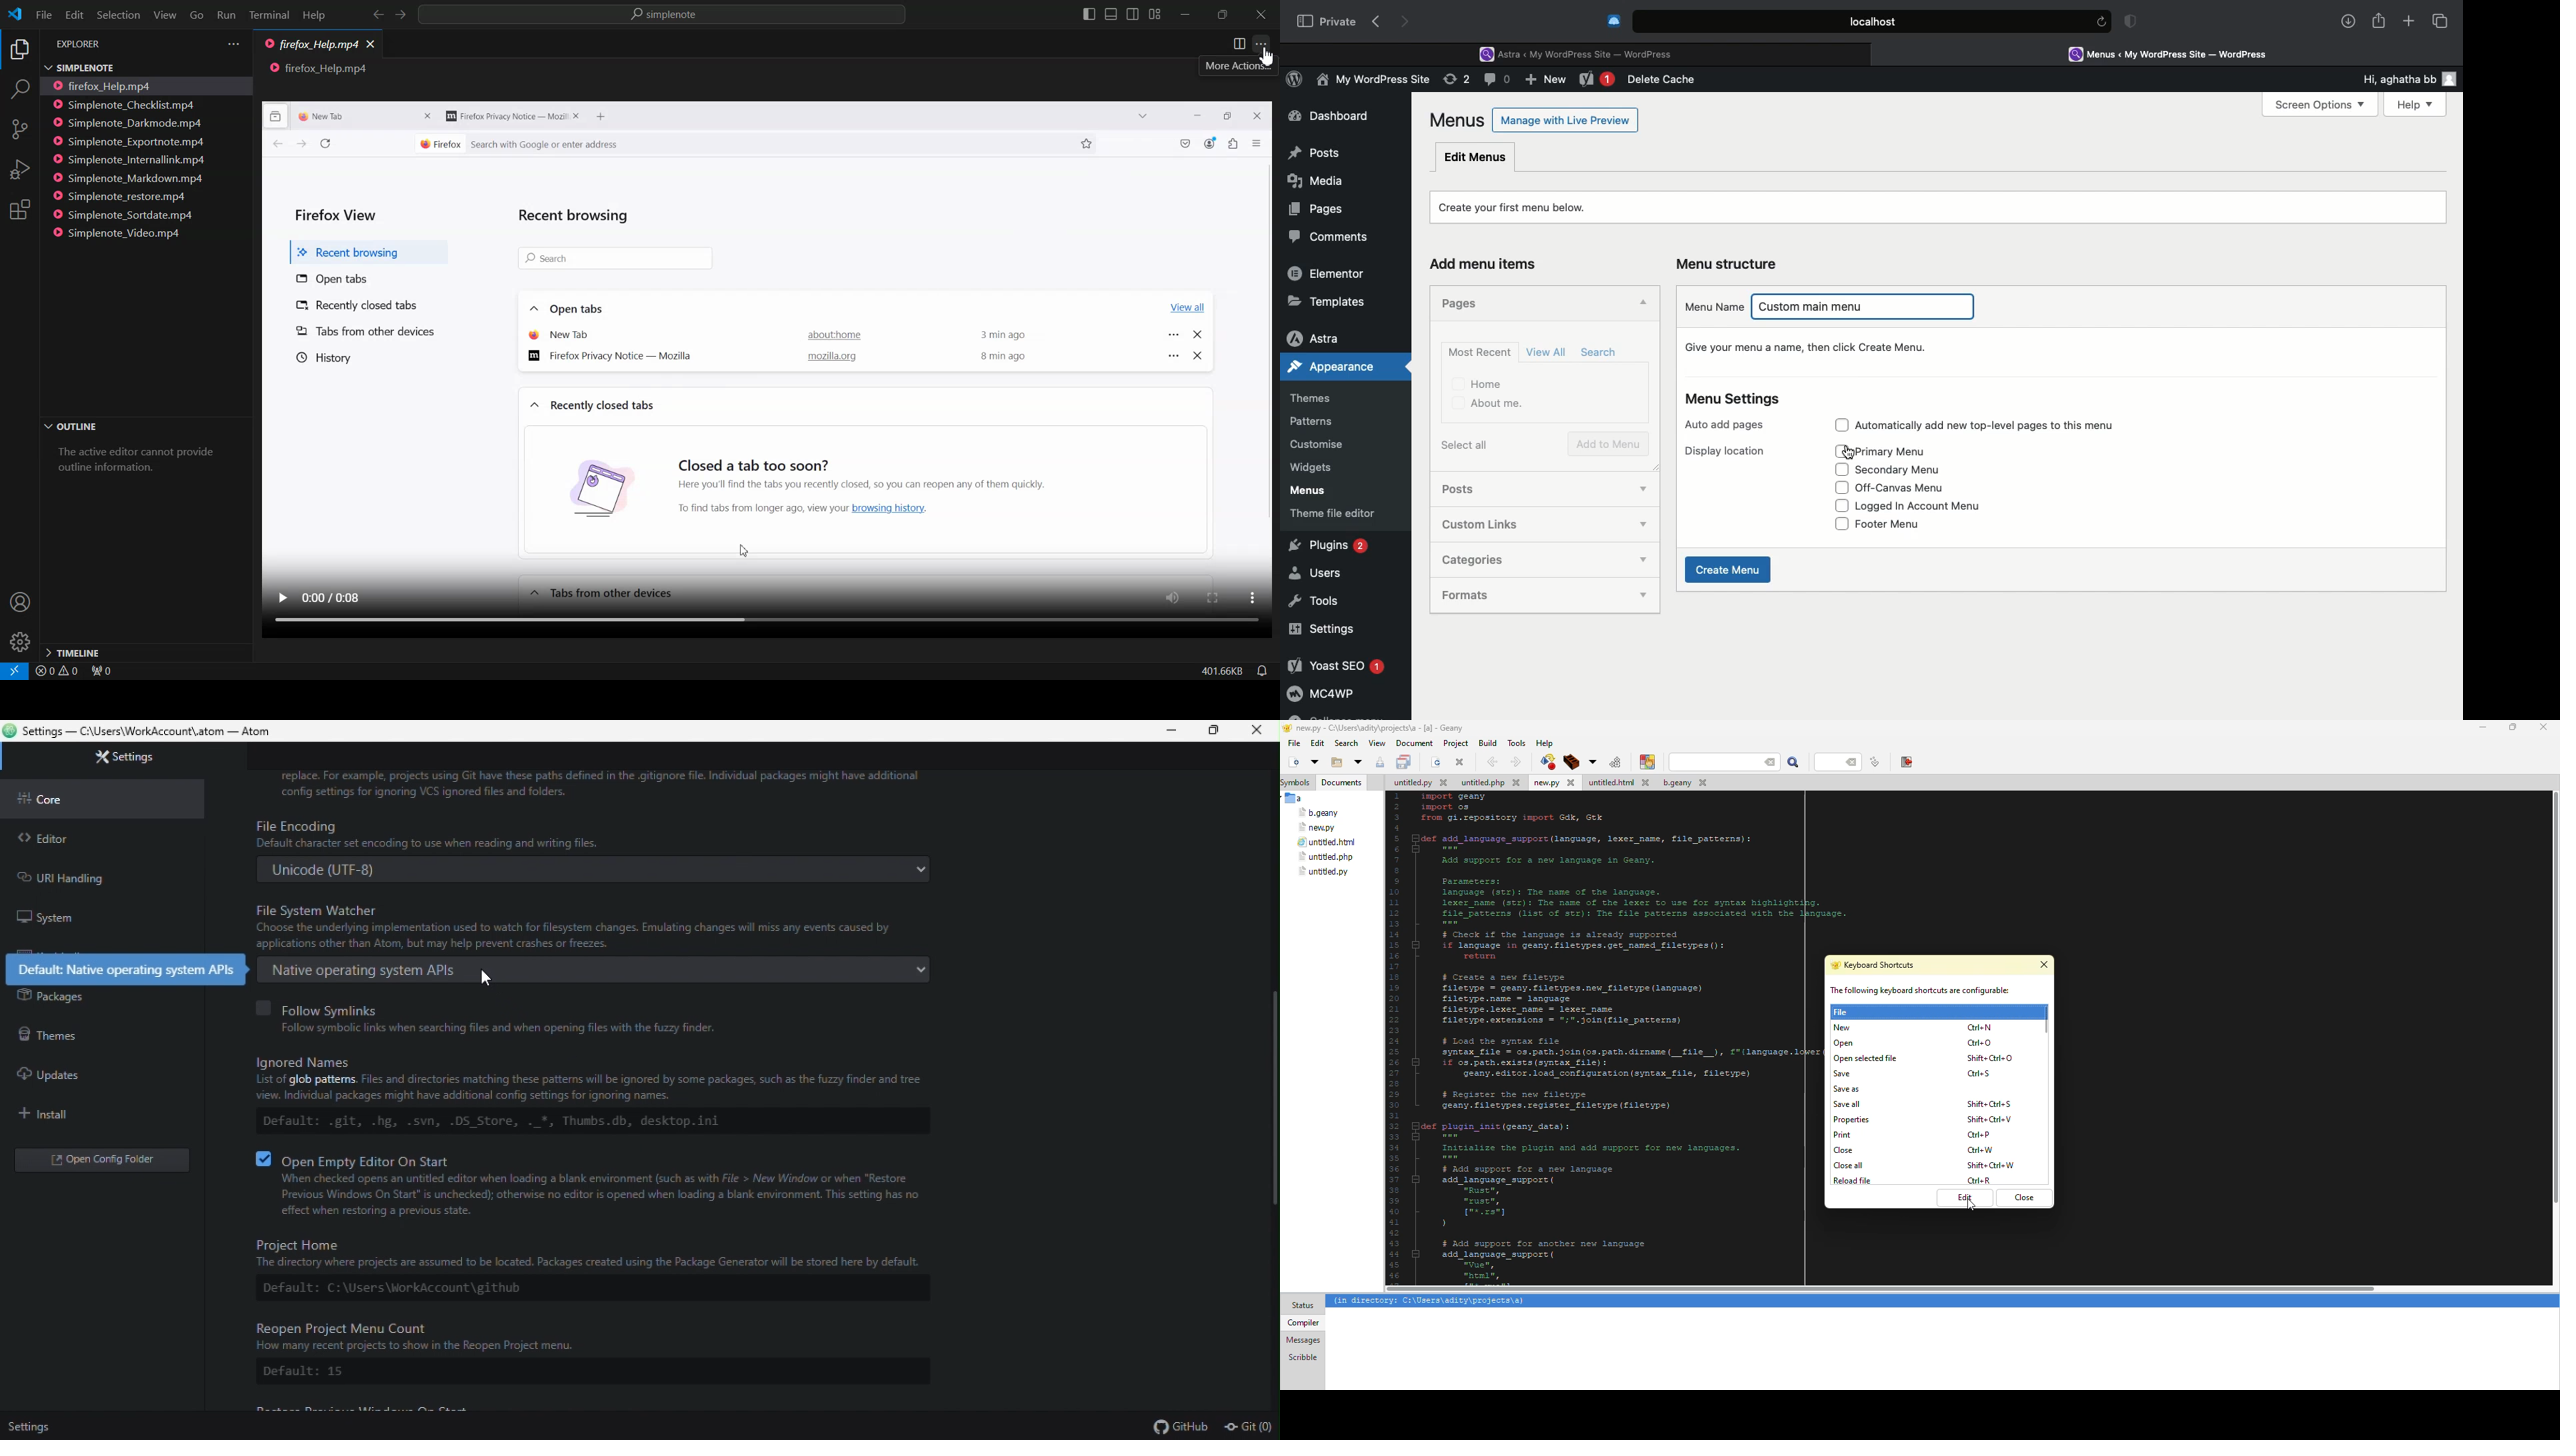 The height and width of the screenshot is (1456, 2576). Describe the element at coordinates (1489, 404) in the screenshot. I see `About me` at that location.